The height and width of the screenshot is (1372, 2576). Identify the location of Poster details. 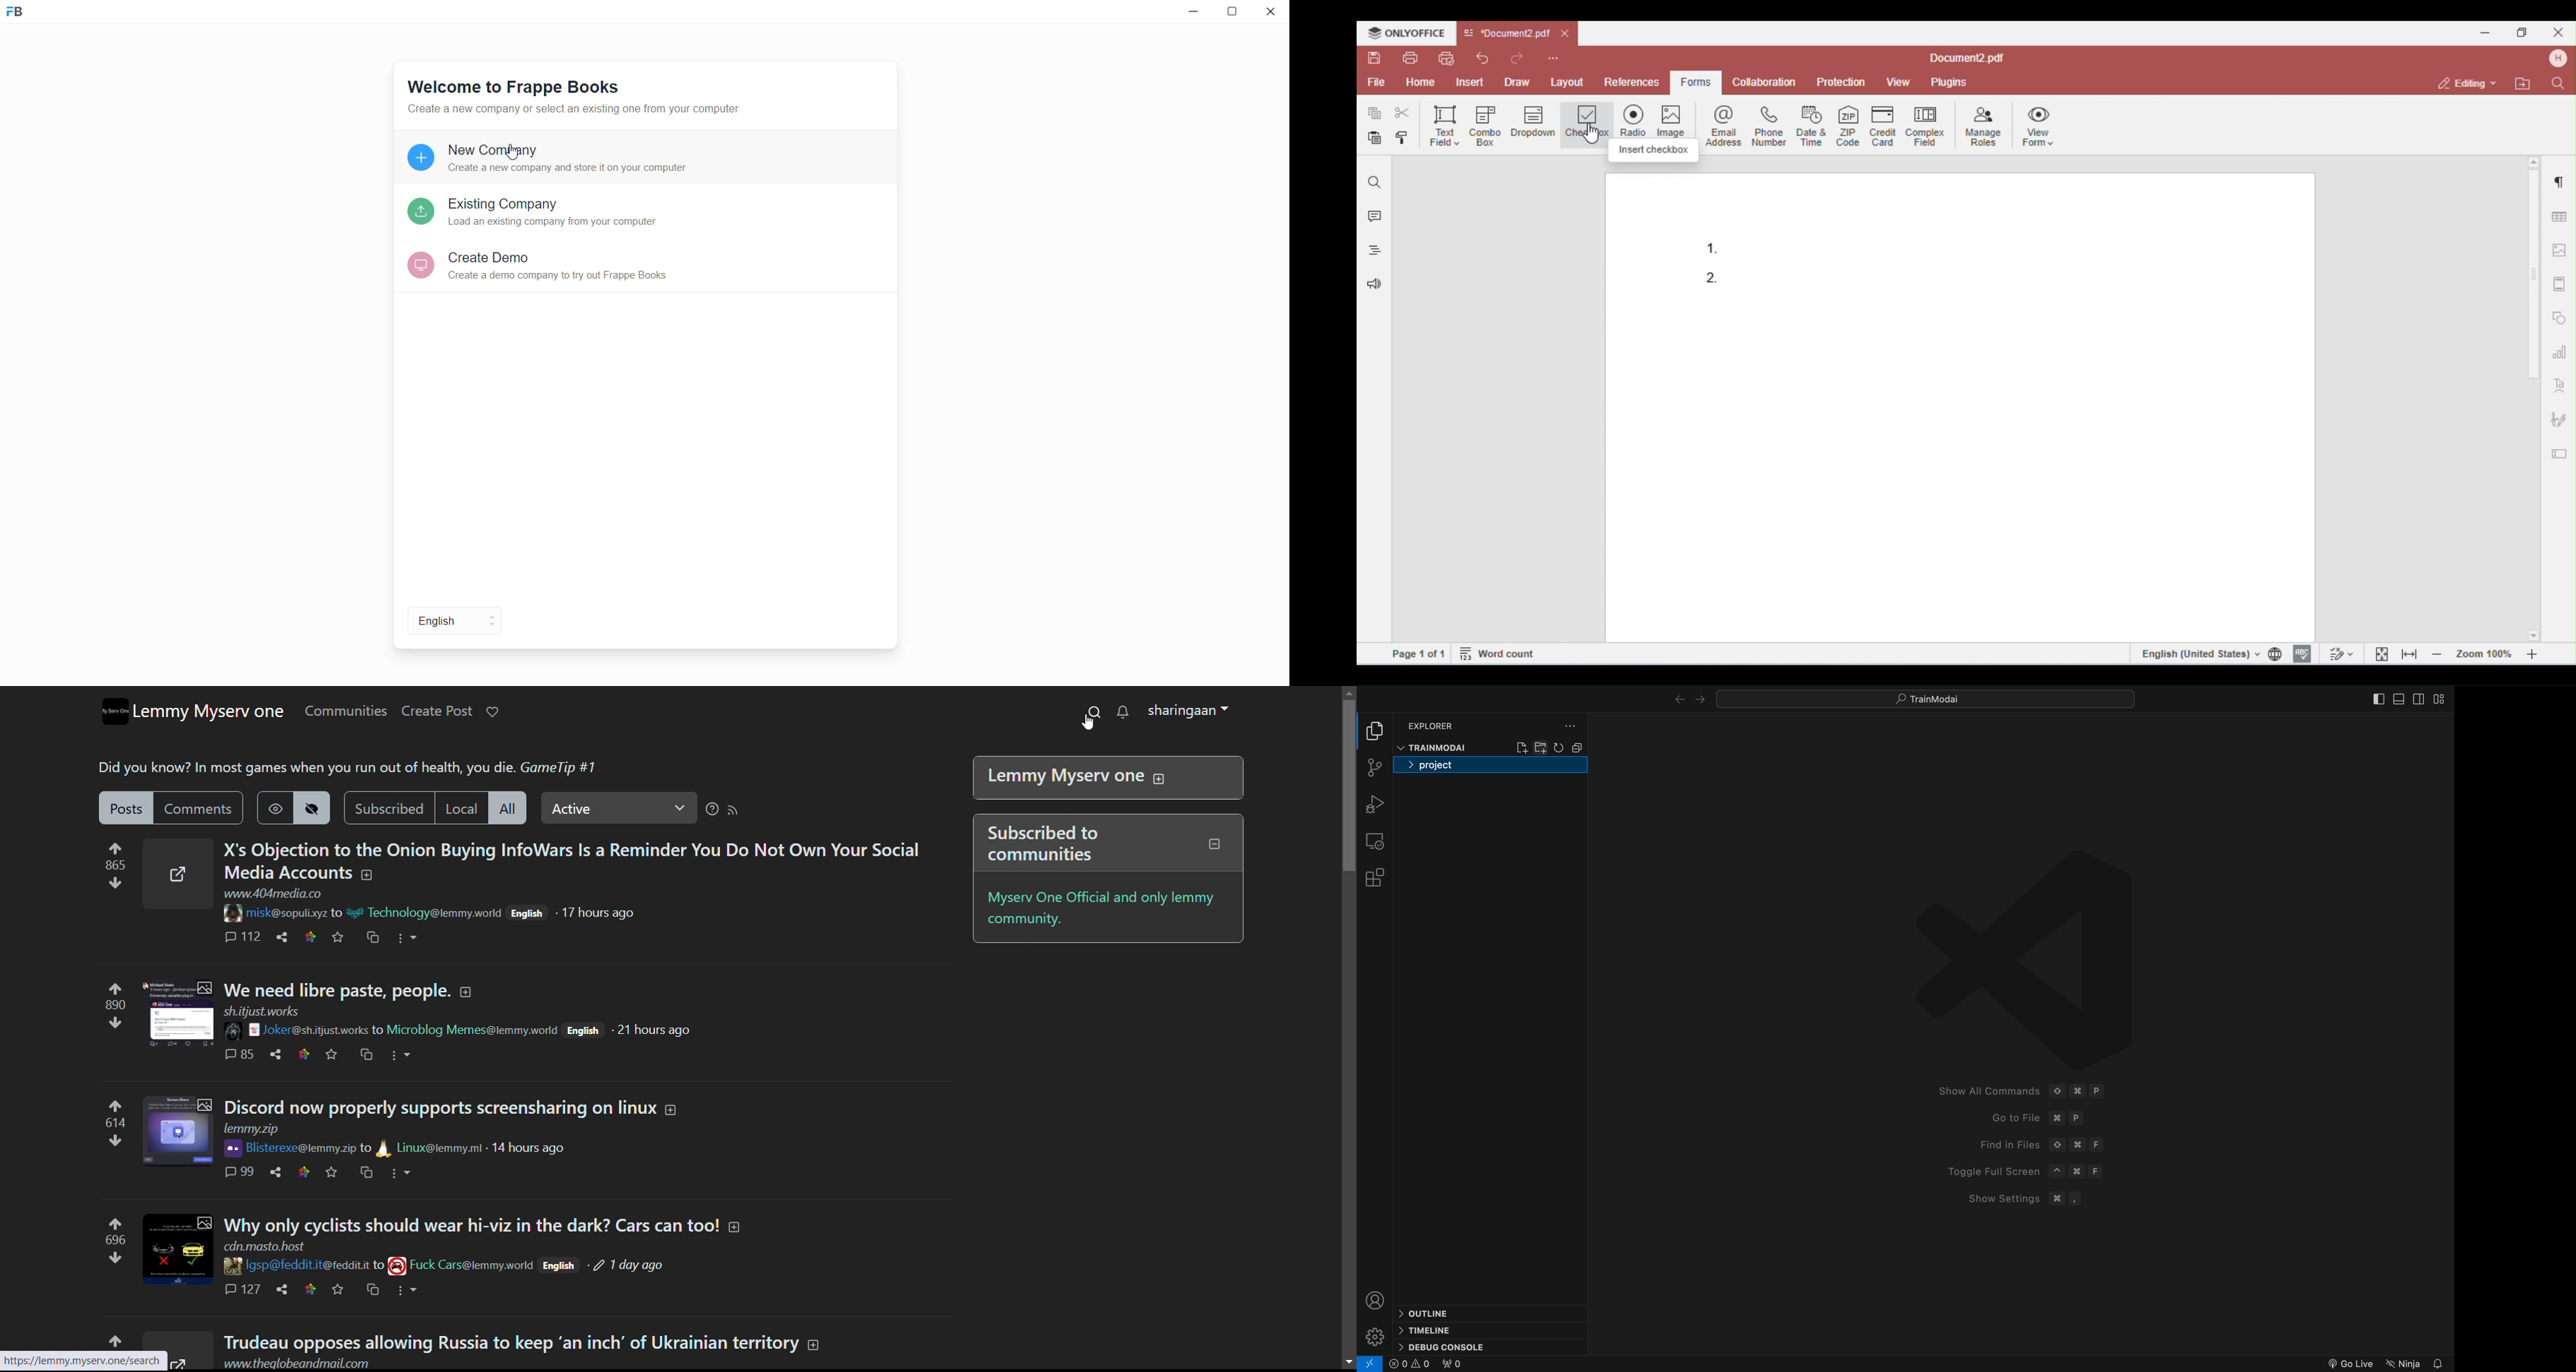
(371, 916).